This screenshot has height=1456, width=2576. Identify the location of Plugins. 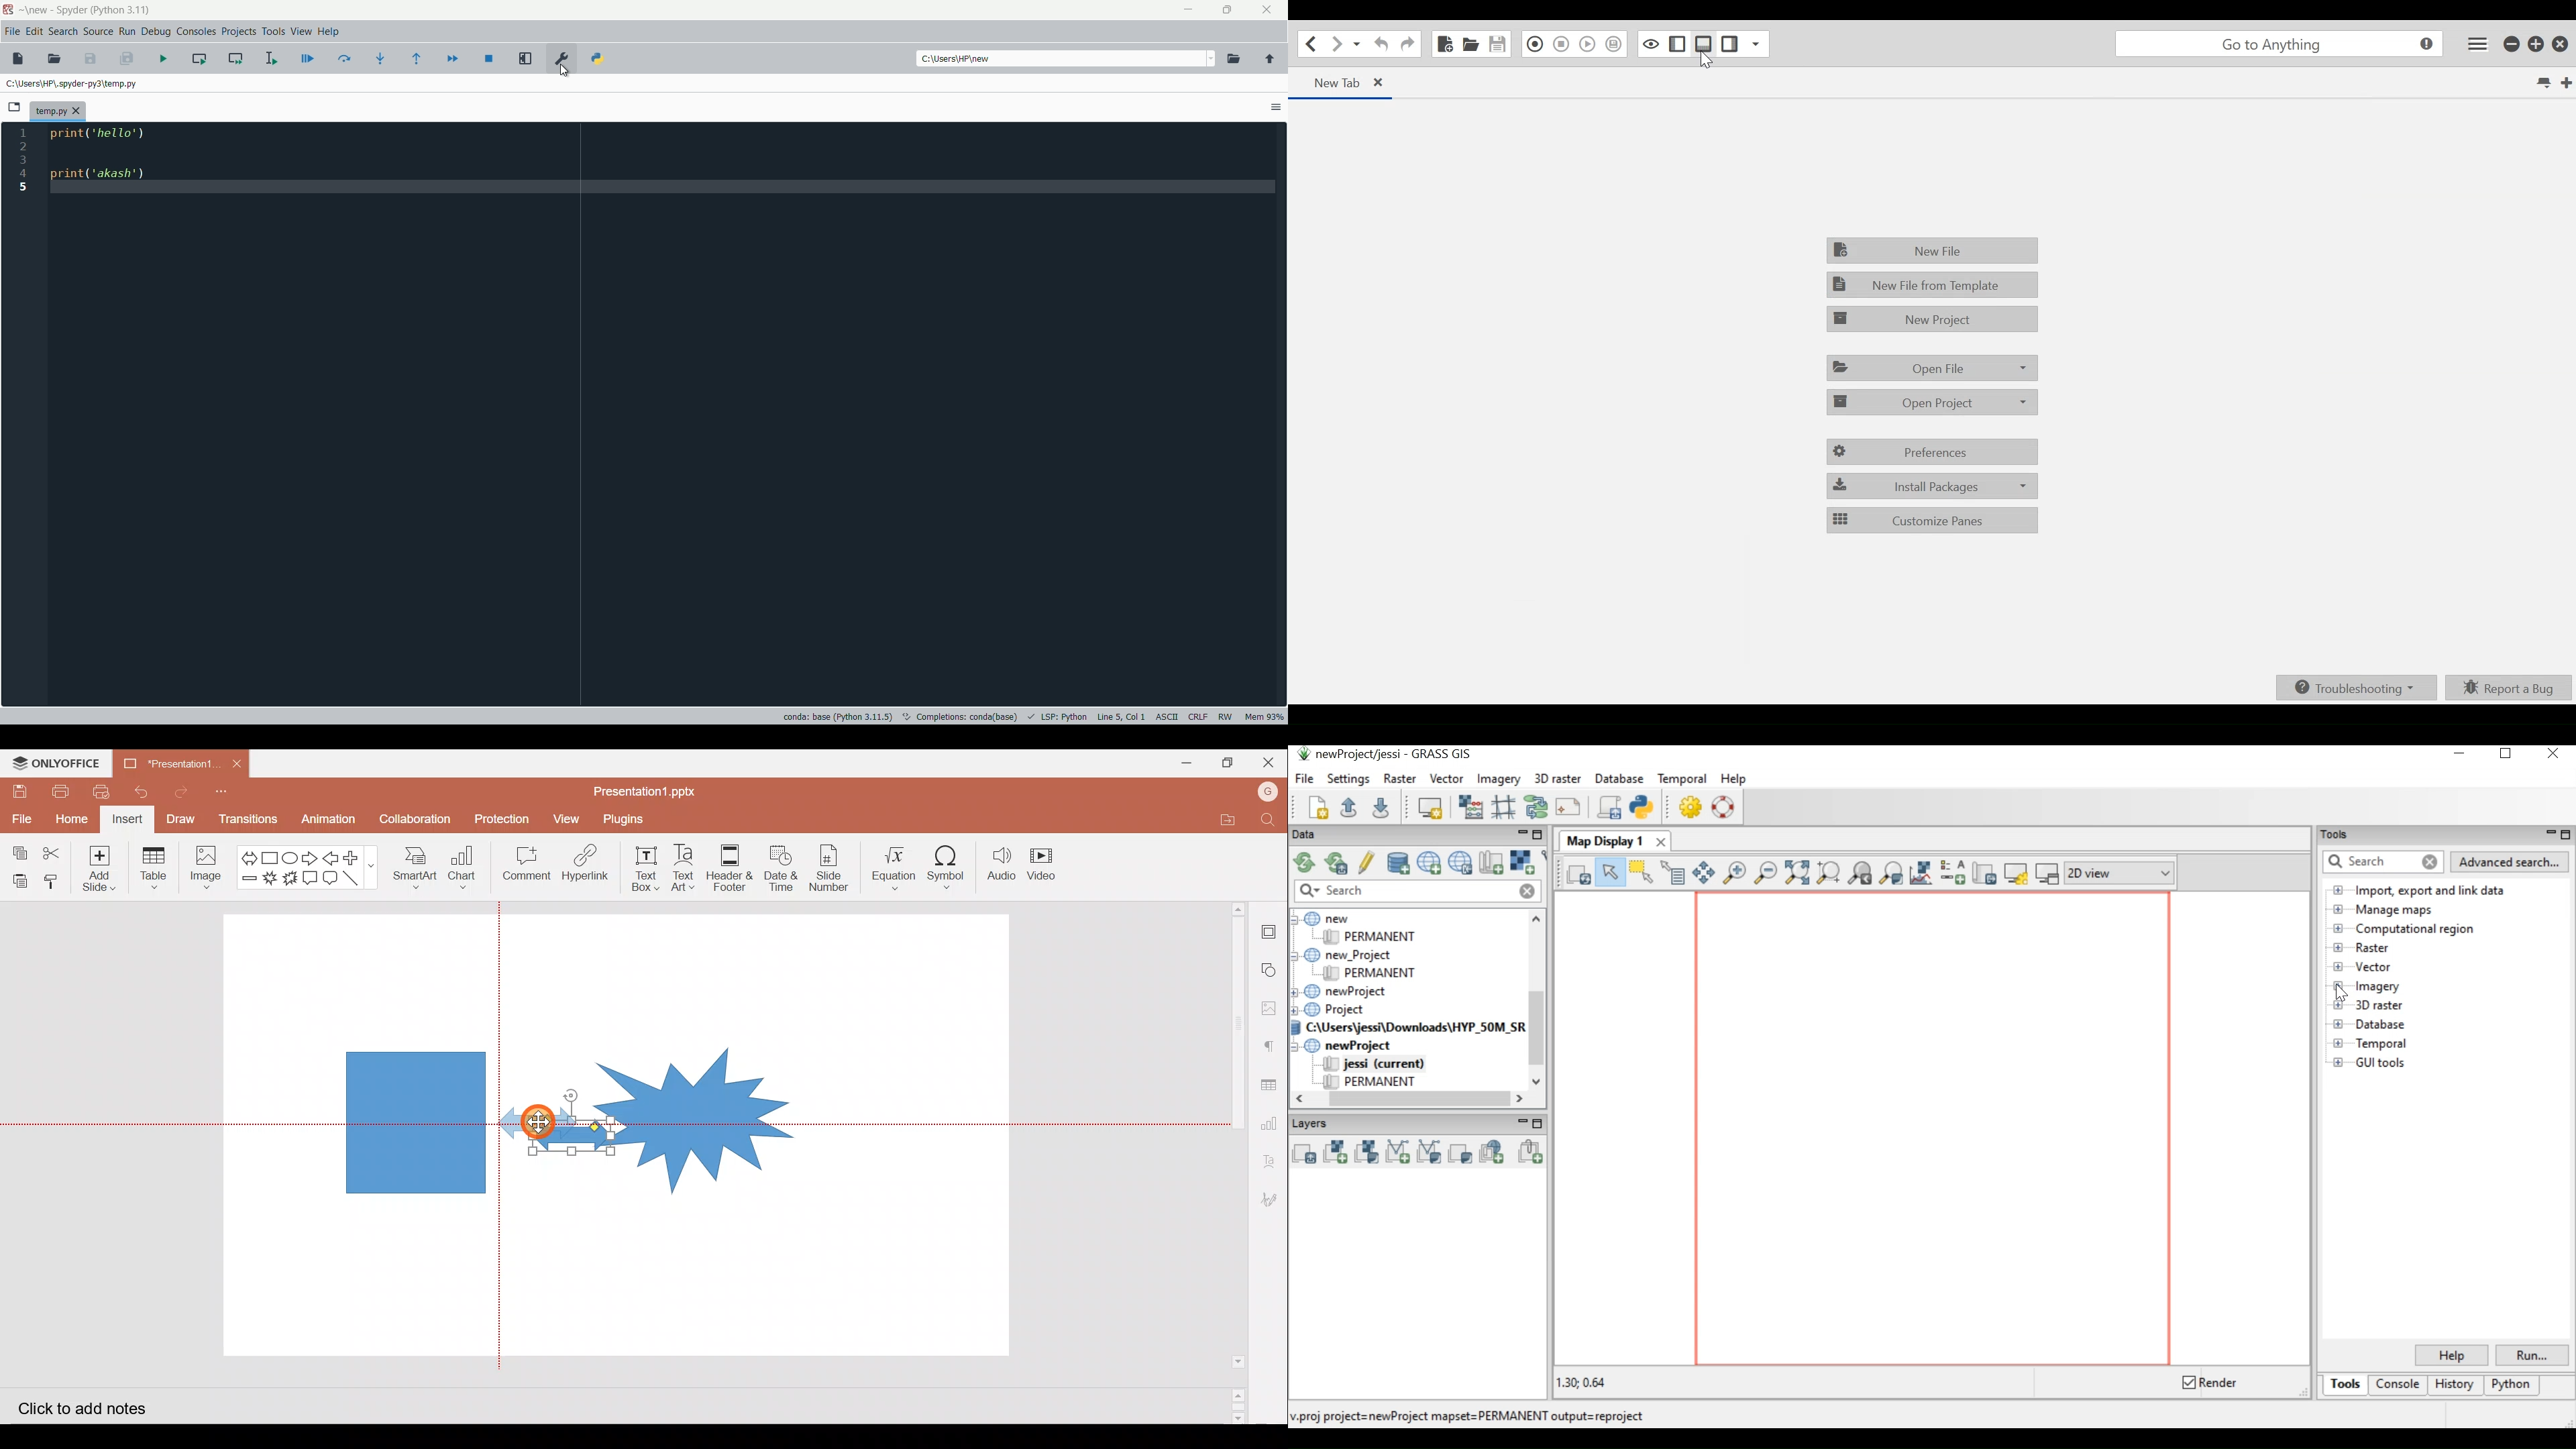
(624, 820).